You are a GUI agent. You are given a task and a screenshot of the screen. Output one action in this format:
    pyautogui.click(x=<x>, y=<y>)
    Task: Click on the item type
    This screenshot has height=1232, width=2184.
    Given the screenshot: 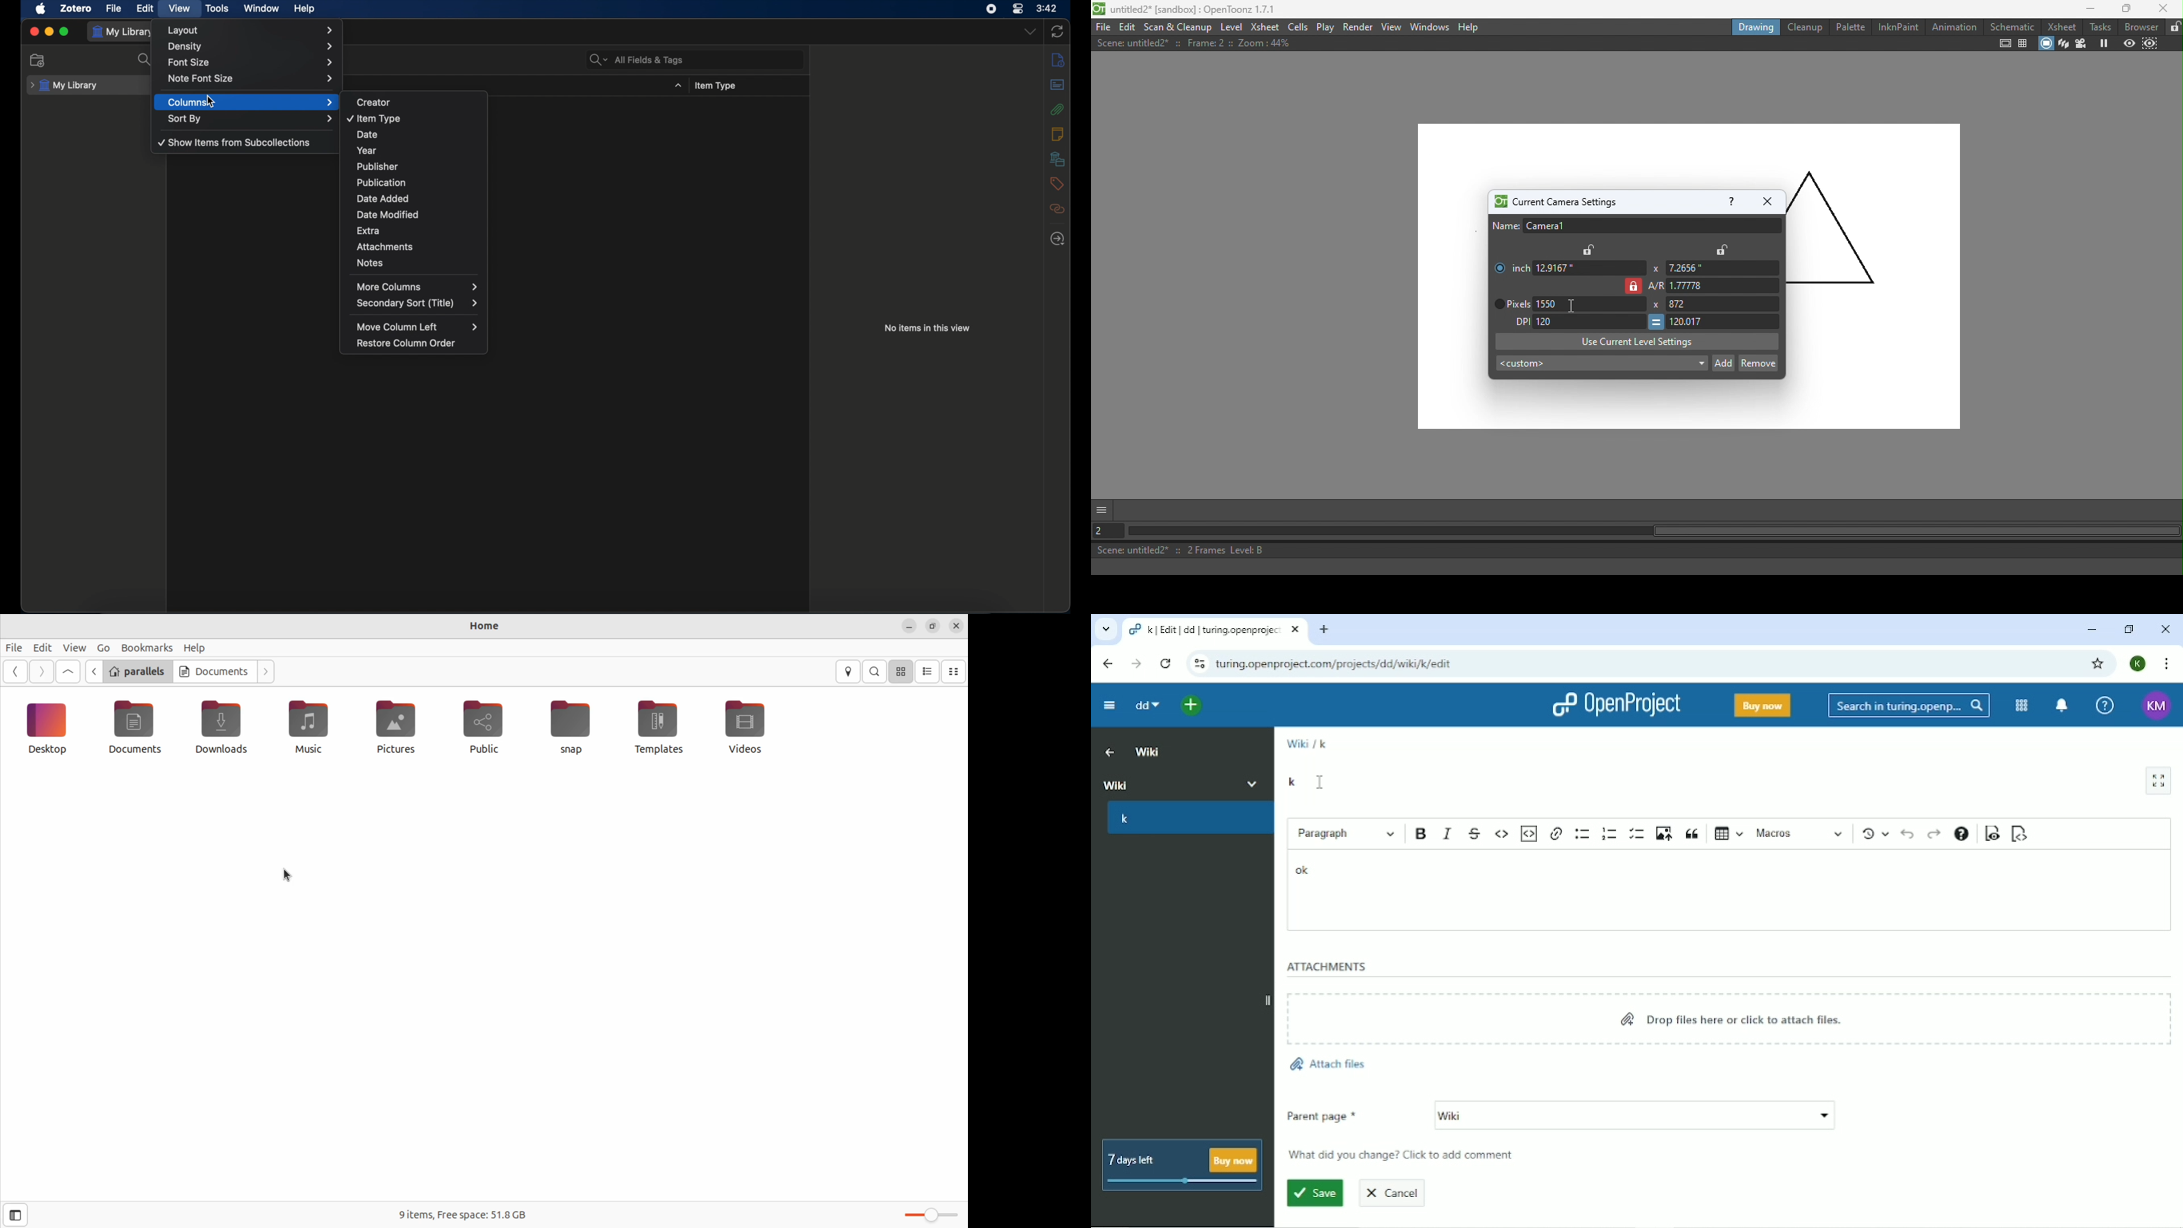 What is the action you would take?
    pyautogui.click(x=717, y=85)
    